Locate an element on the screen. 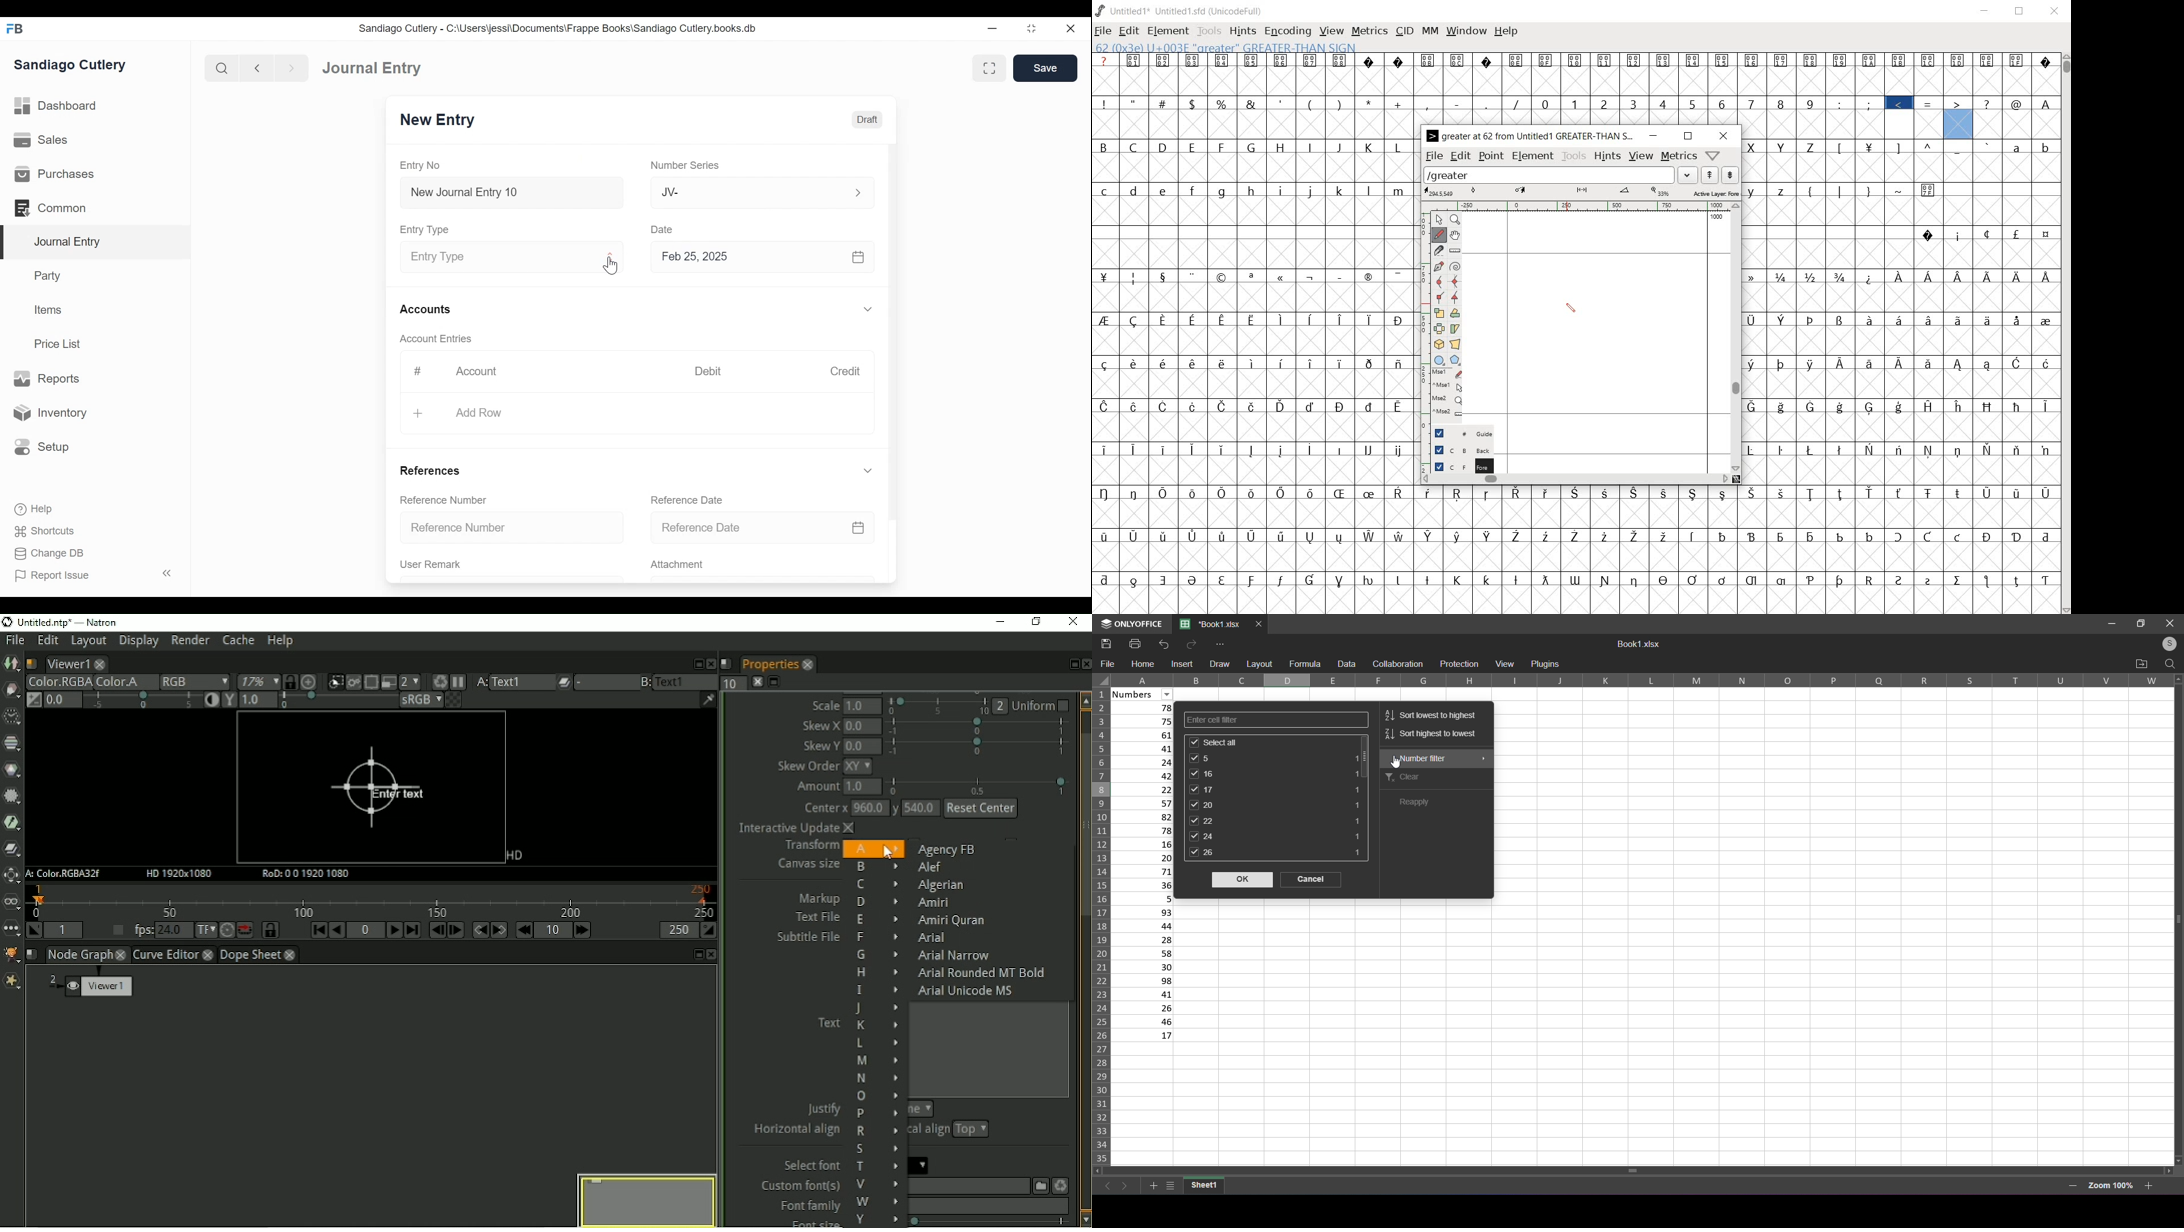 The width and height of the screenshot is (2184, 1232). Purchases is located at coordinates (55, 175).